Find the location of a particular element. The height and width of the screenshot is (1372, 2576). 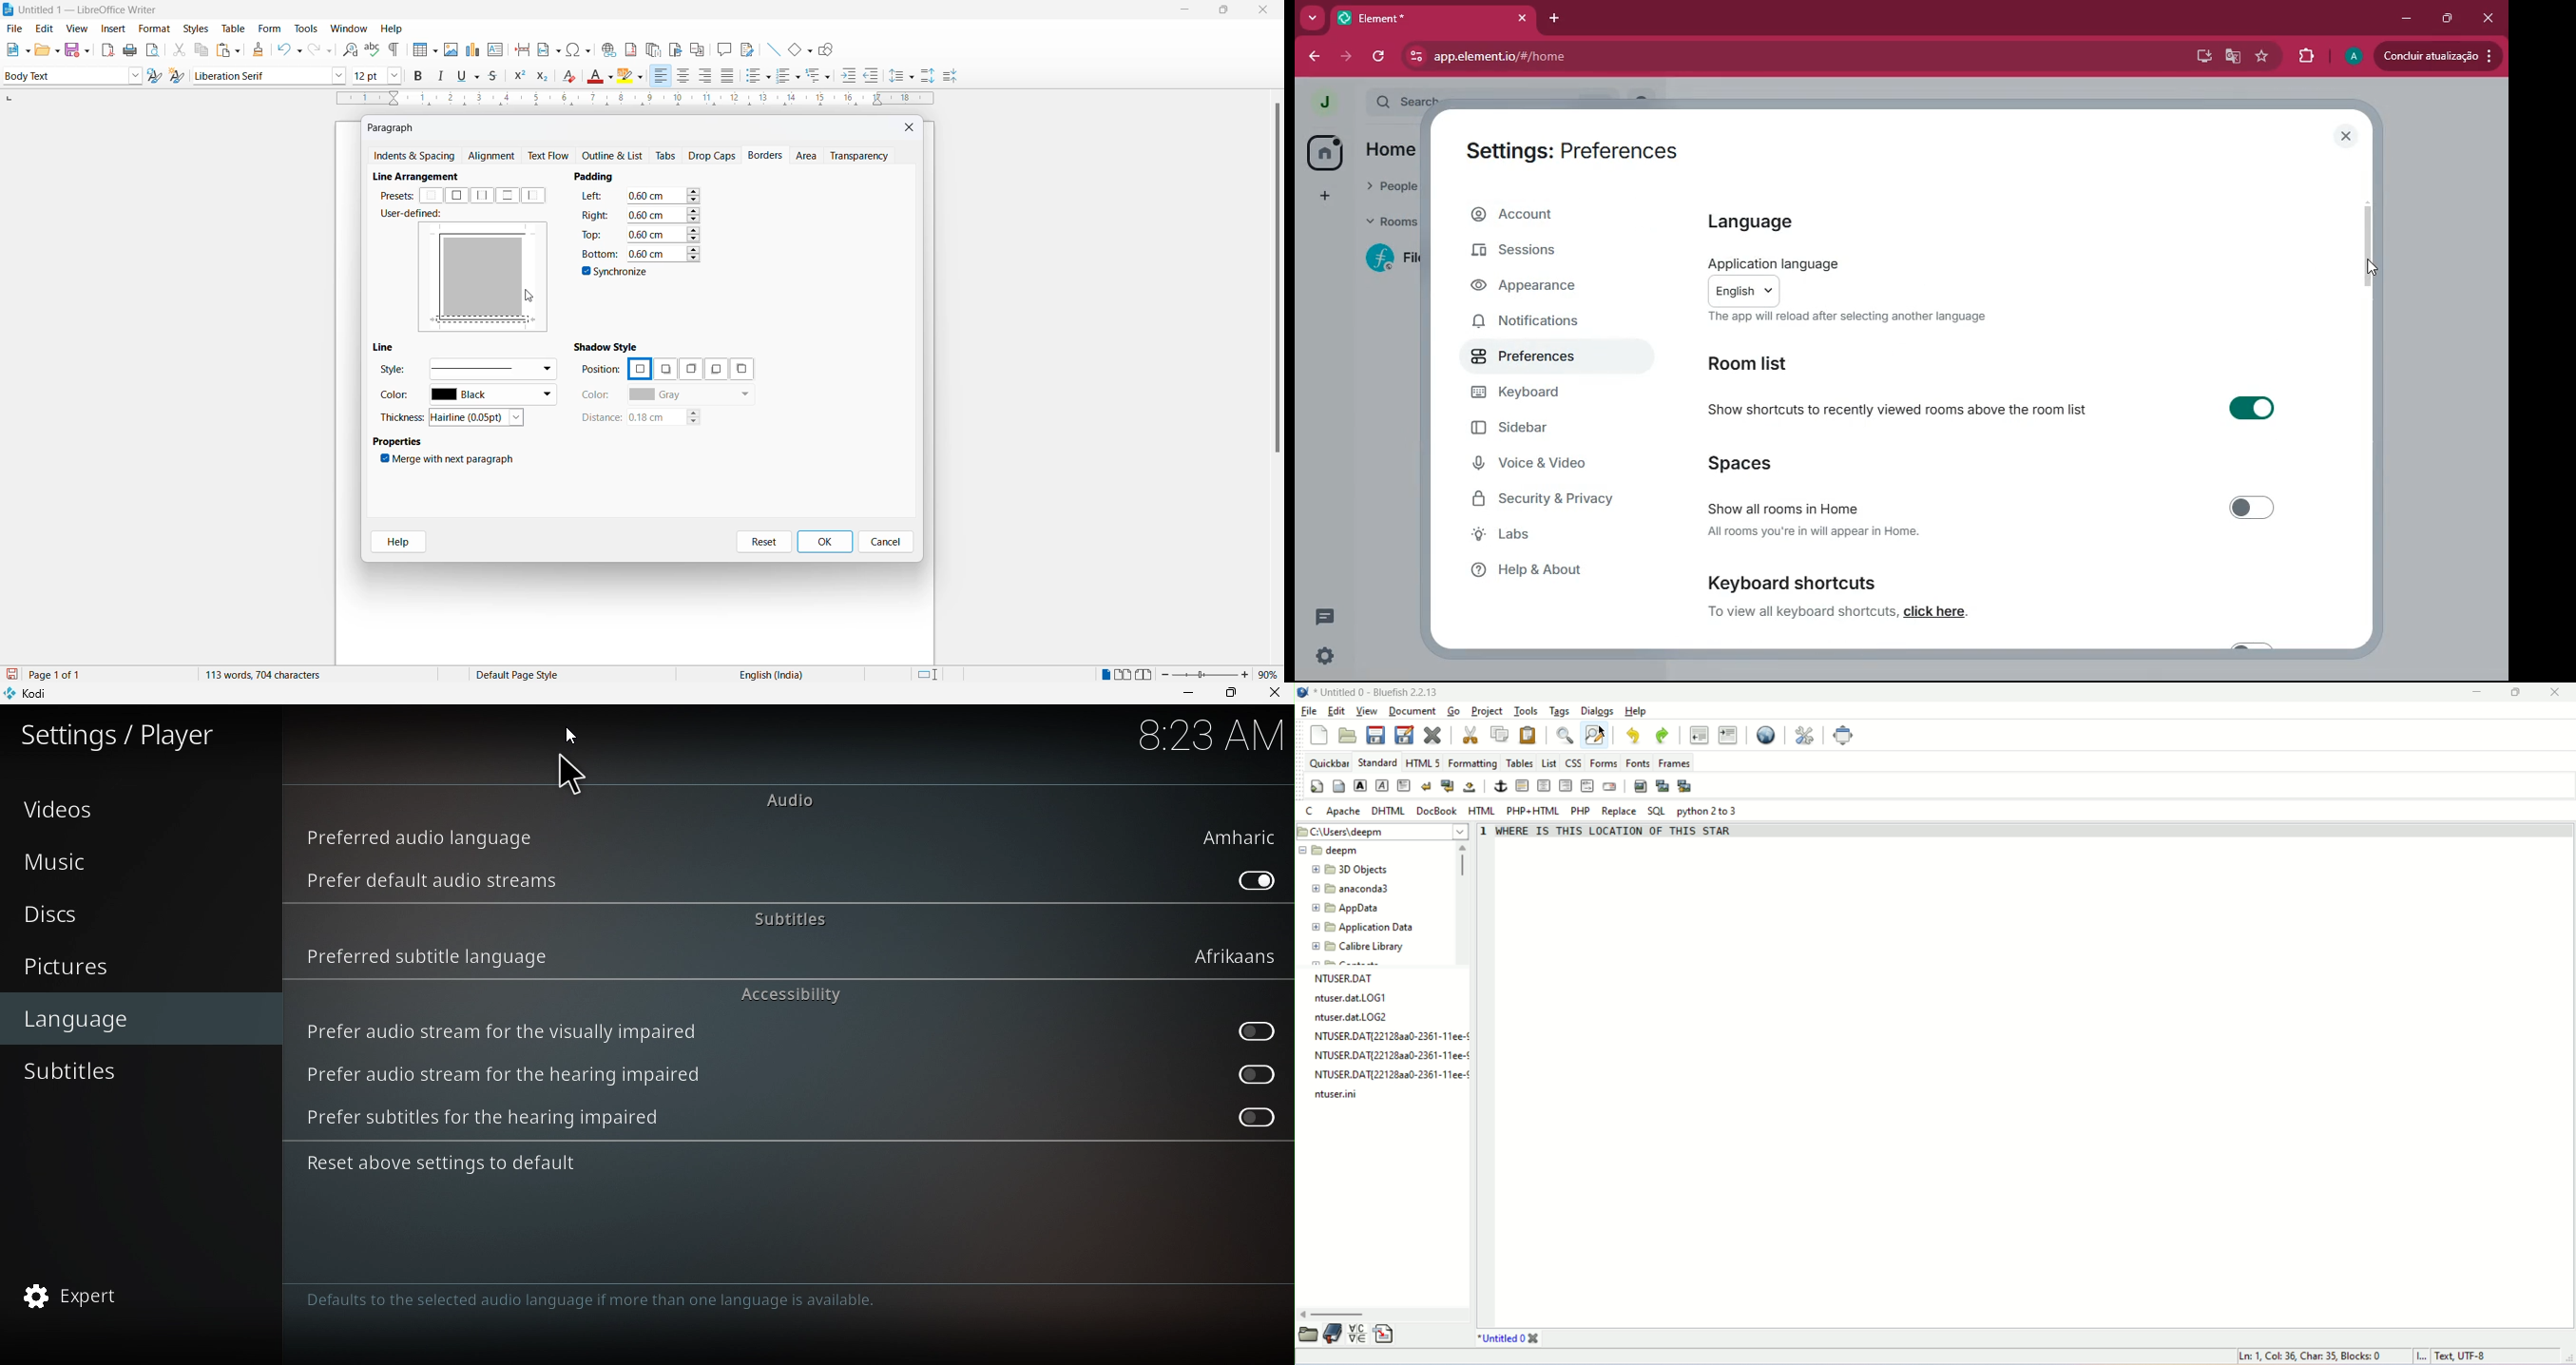

toggle on/off is located at coordinates (2254, 507).